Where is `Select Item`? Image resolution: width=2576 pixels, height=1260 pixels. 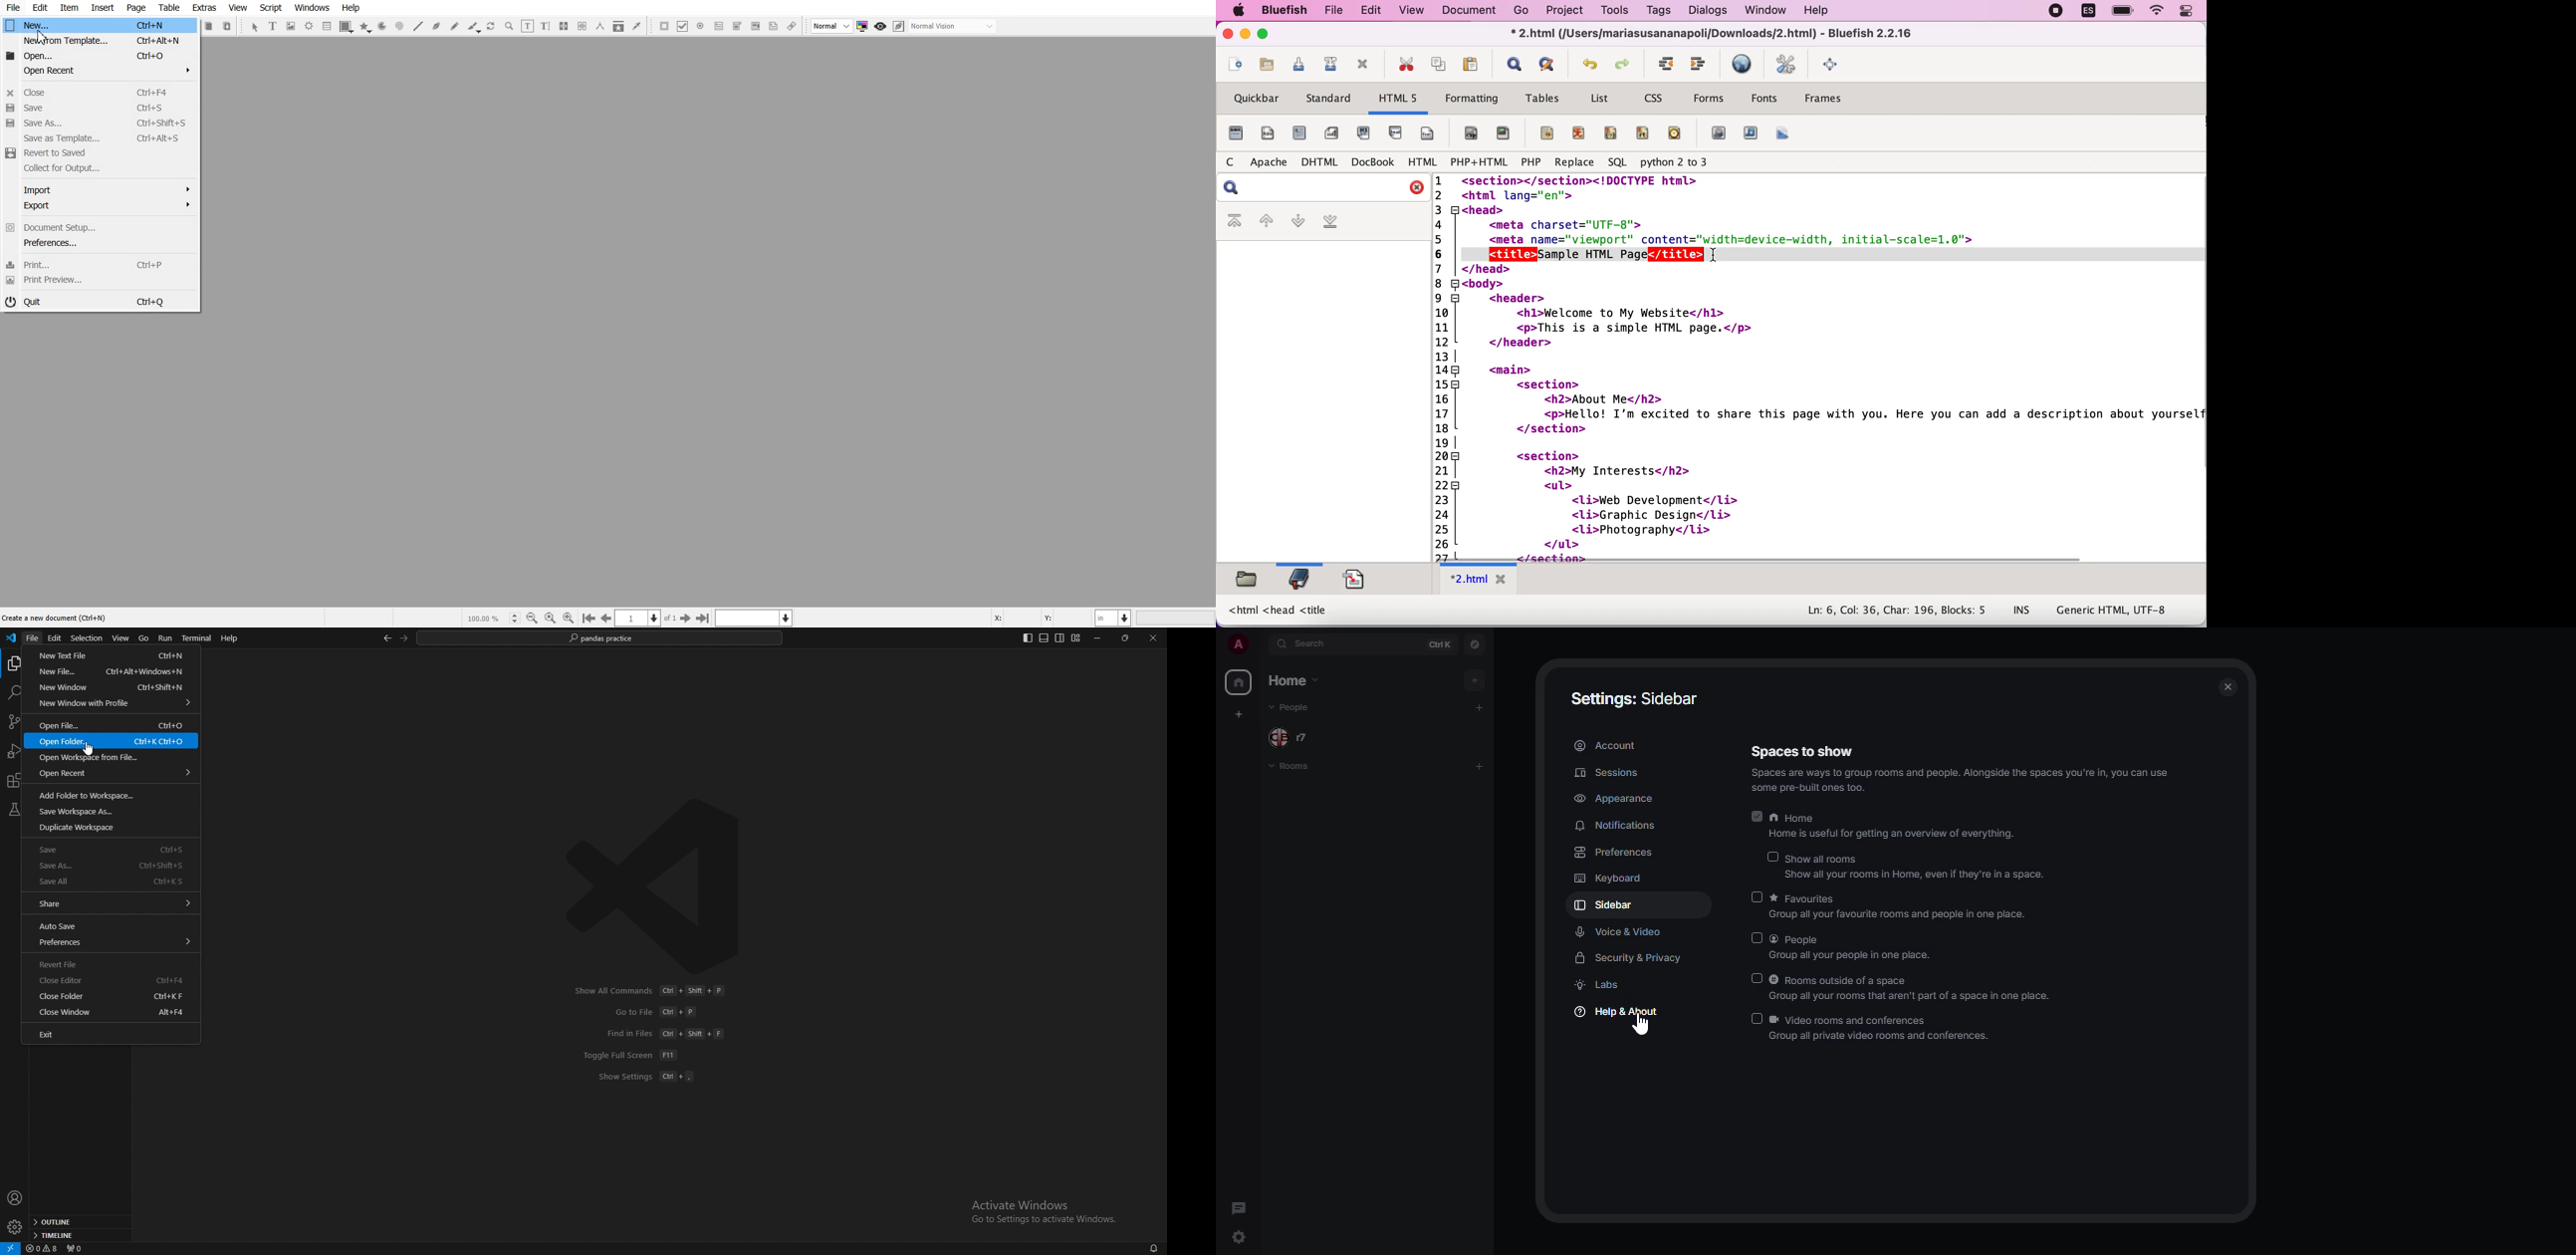 Select Item is located at coordinates (255, 27).